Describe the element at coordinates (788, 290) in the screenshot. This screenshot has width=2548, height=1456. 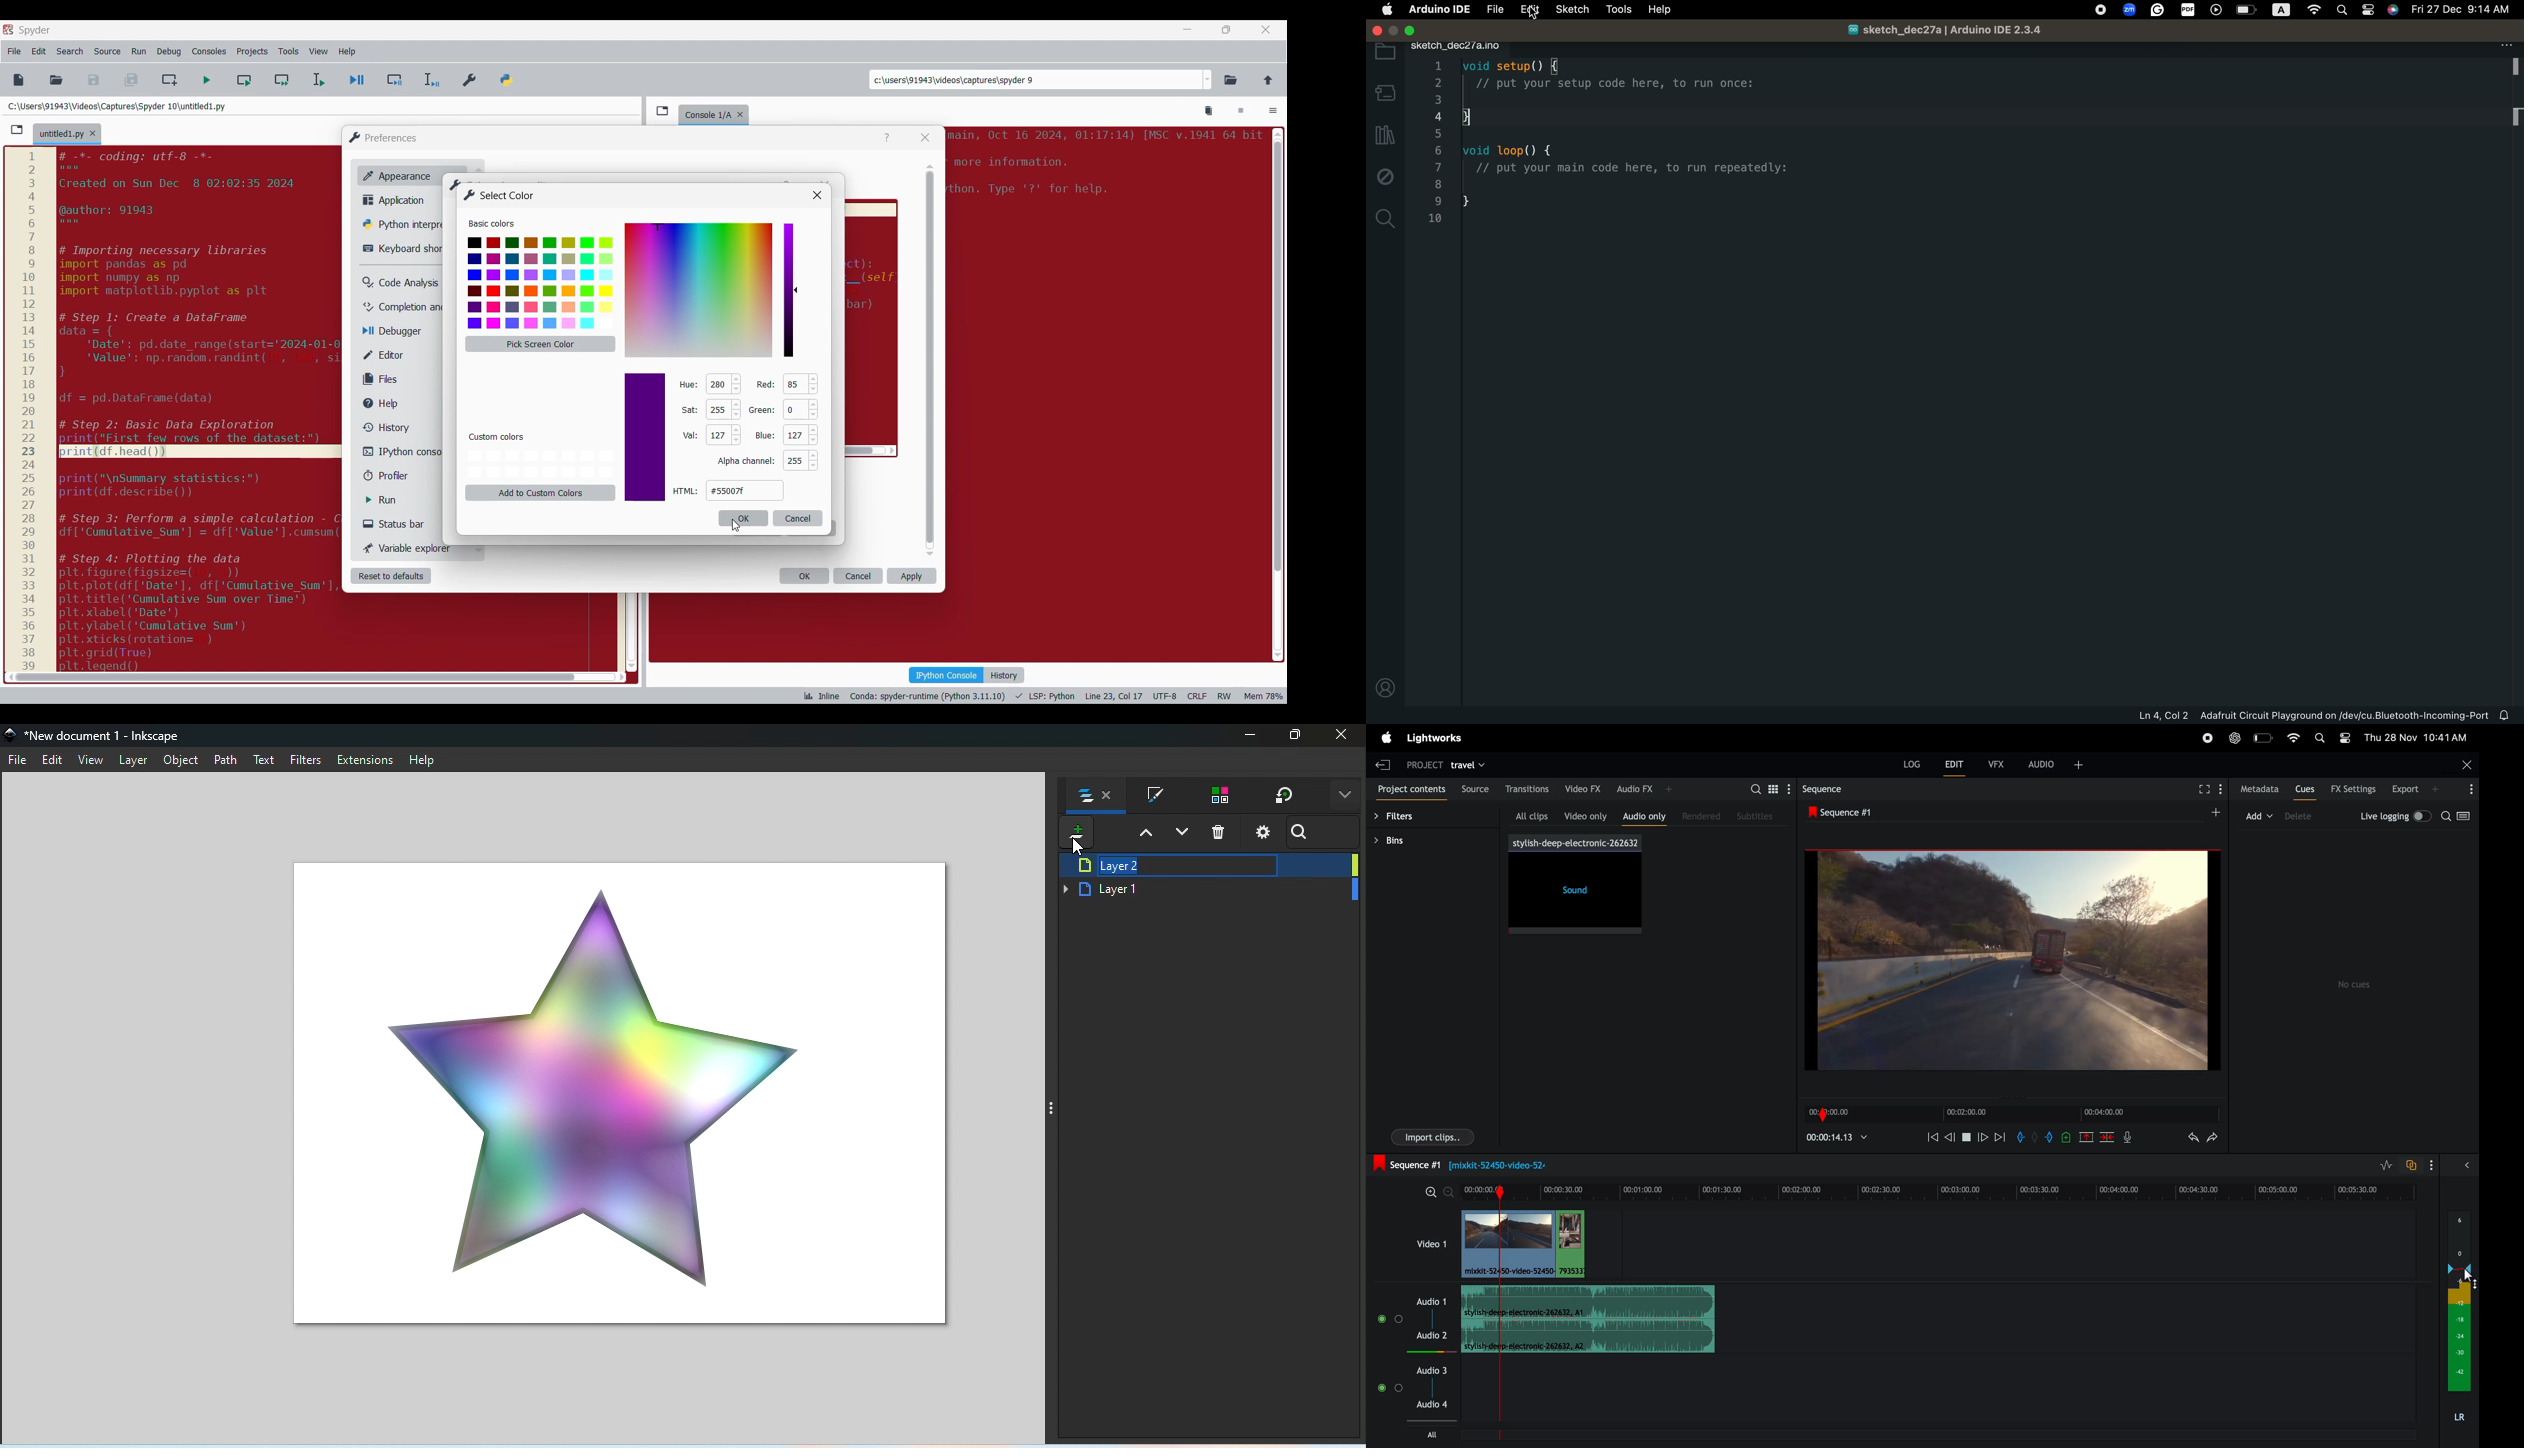
I see `Color scale` at that location.